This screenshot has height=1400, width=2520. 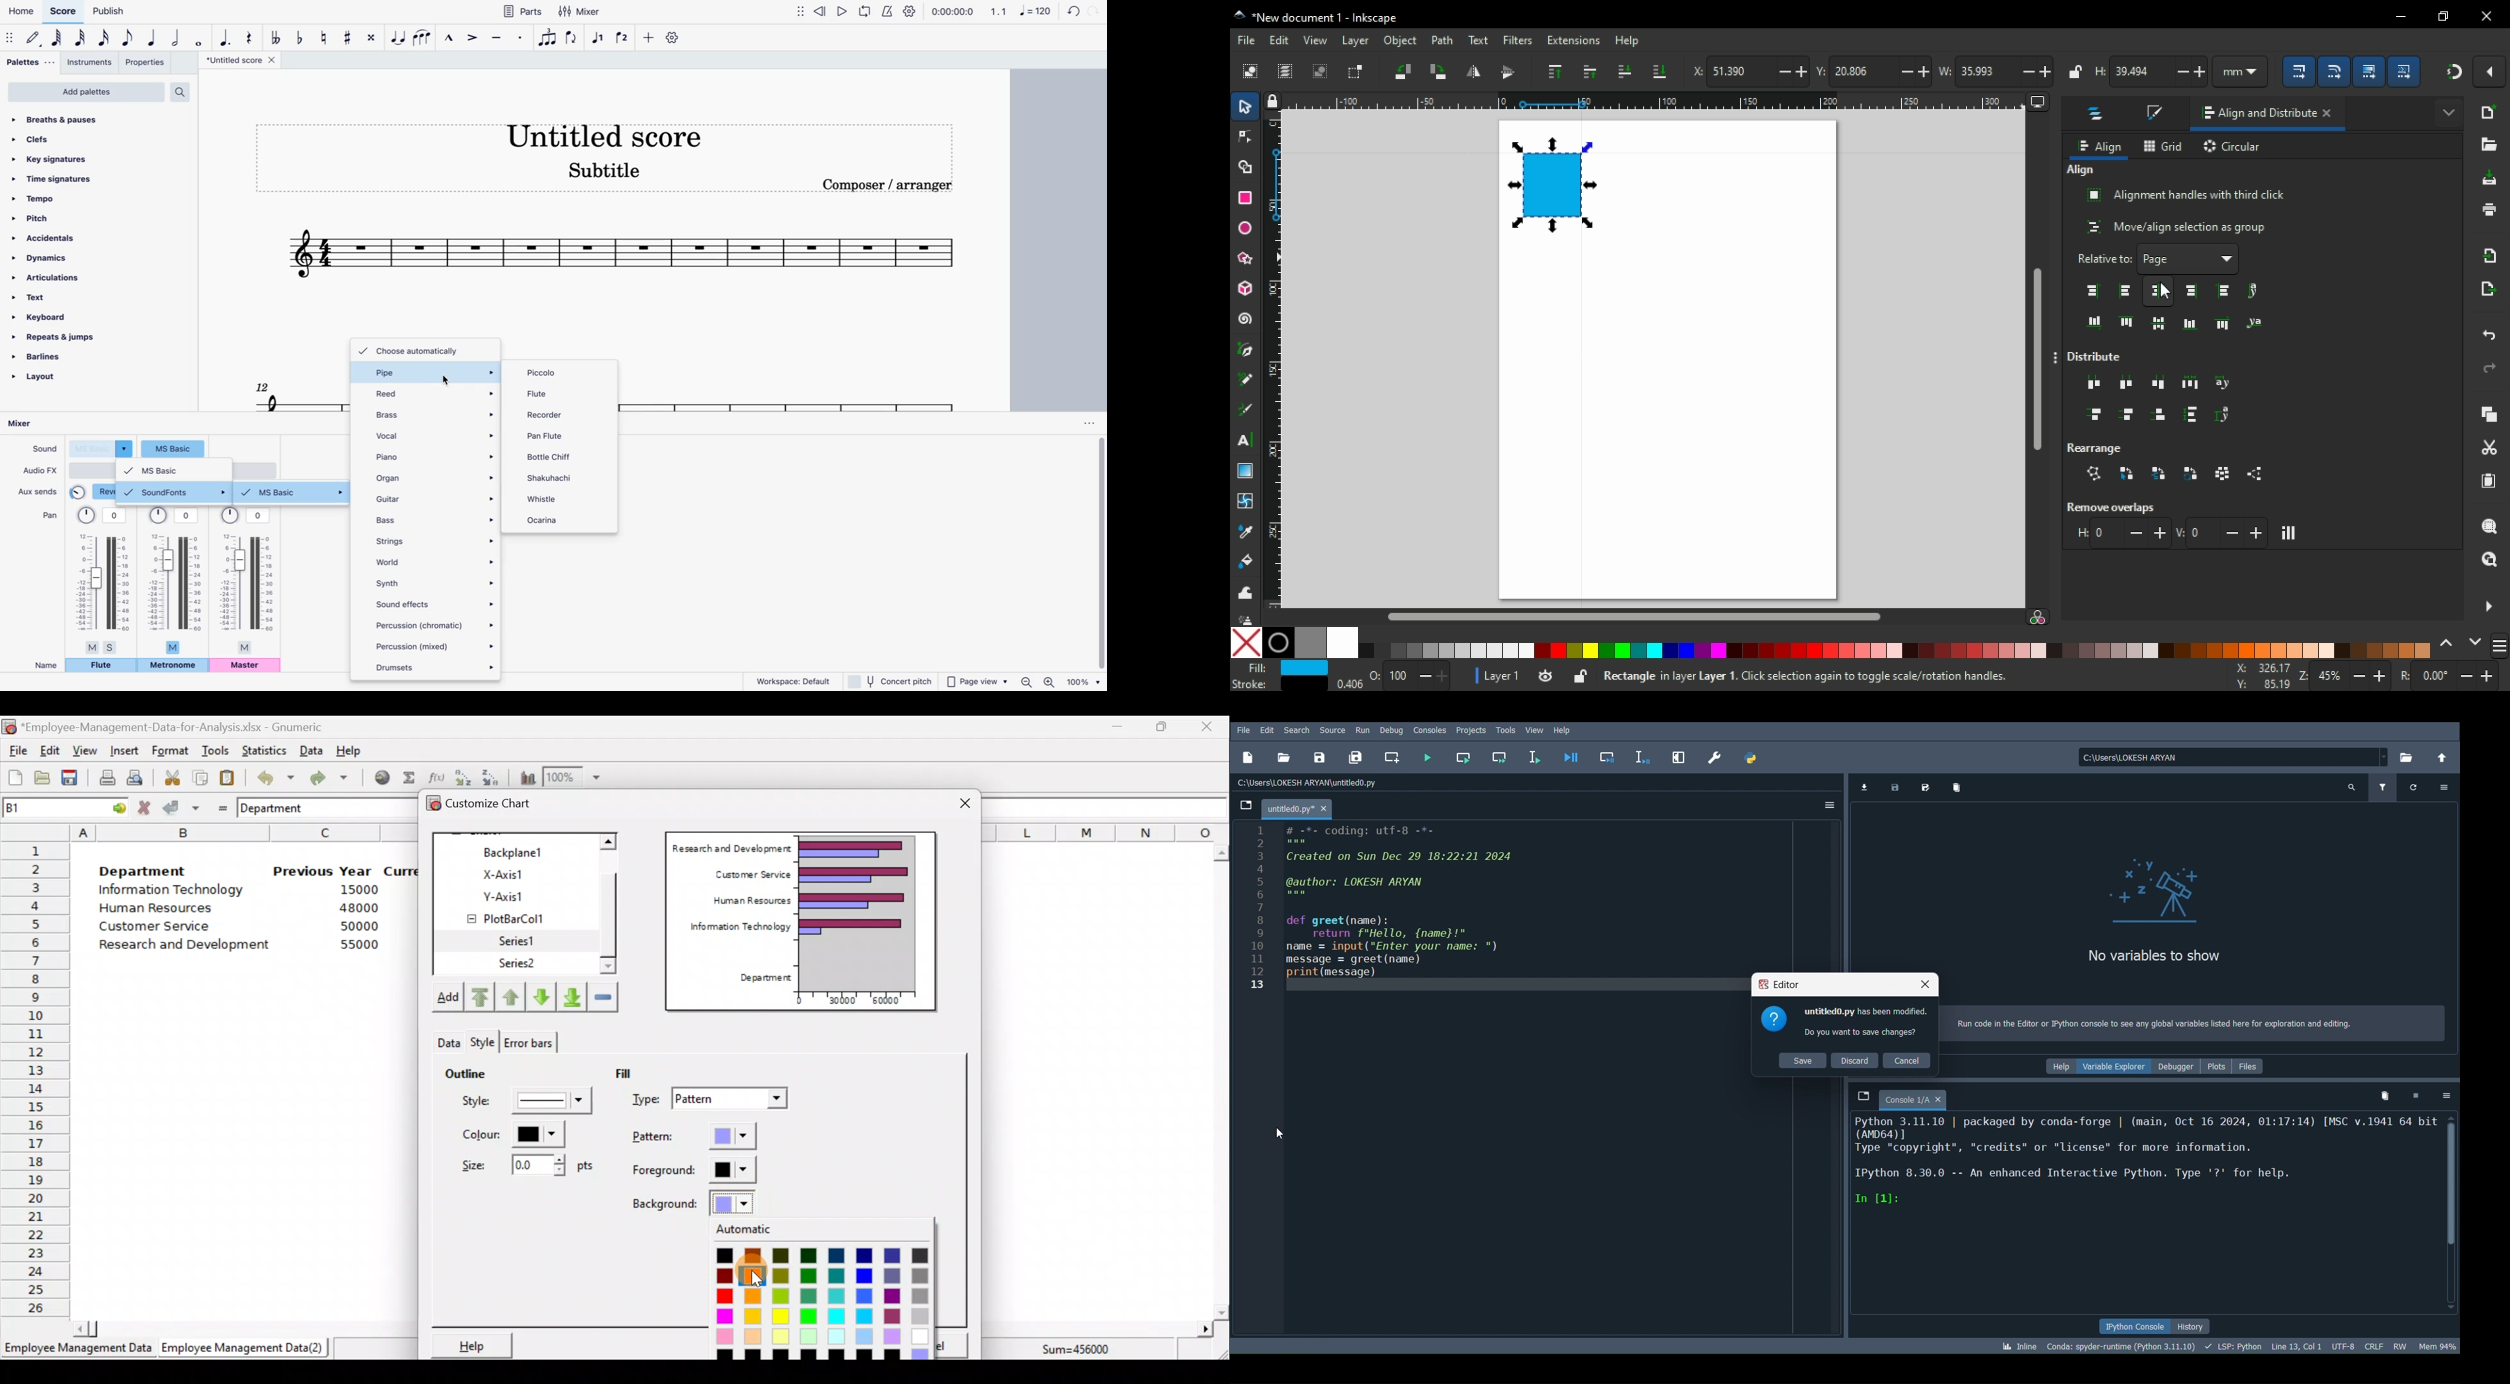 I want to click on pitch, so click(x=61, y=217).